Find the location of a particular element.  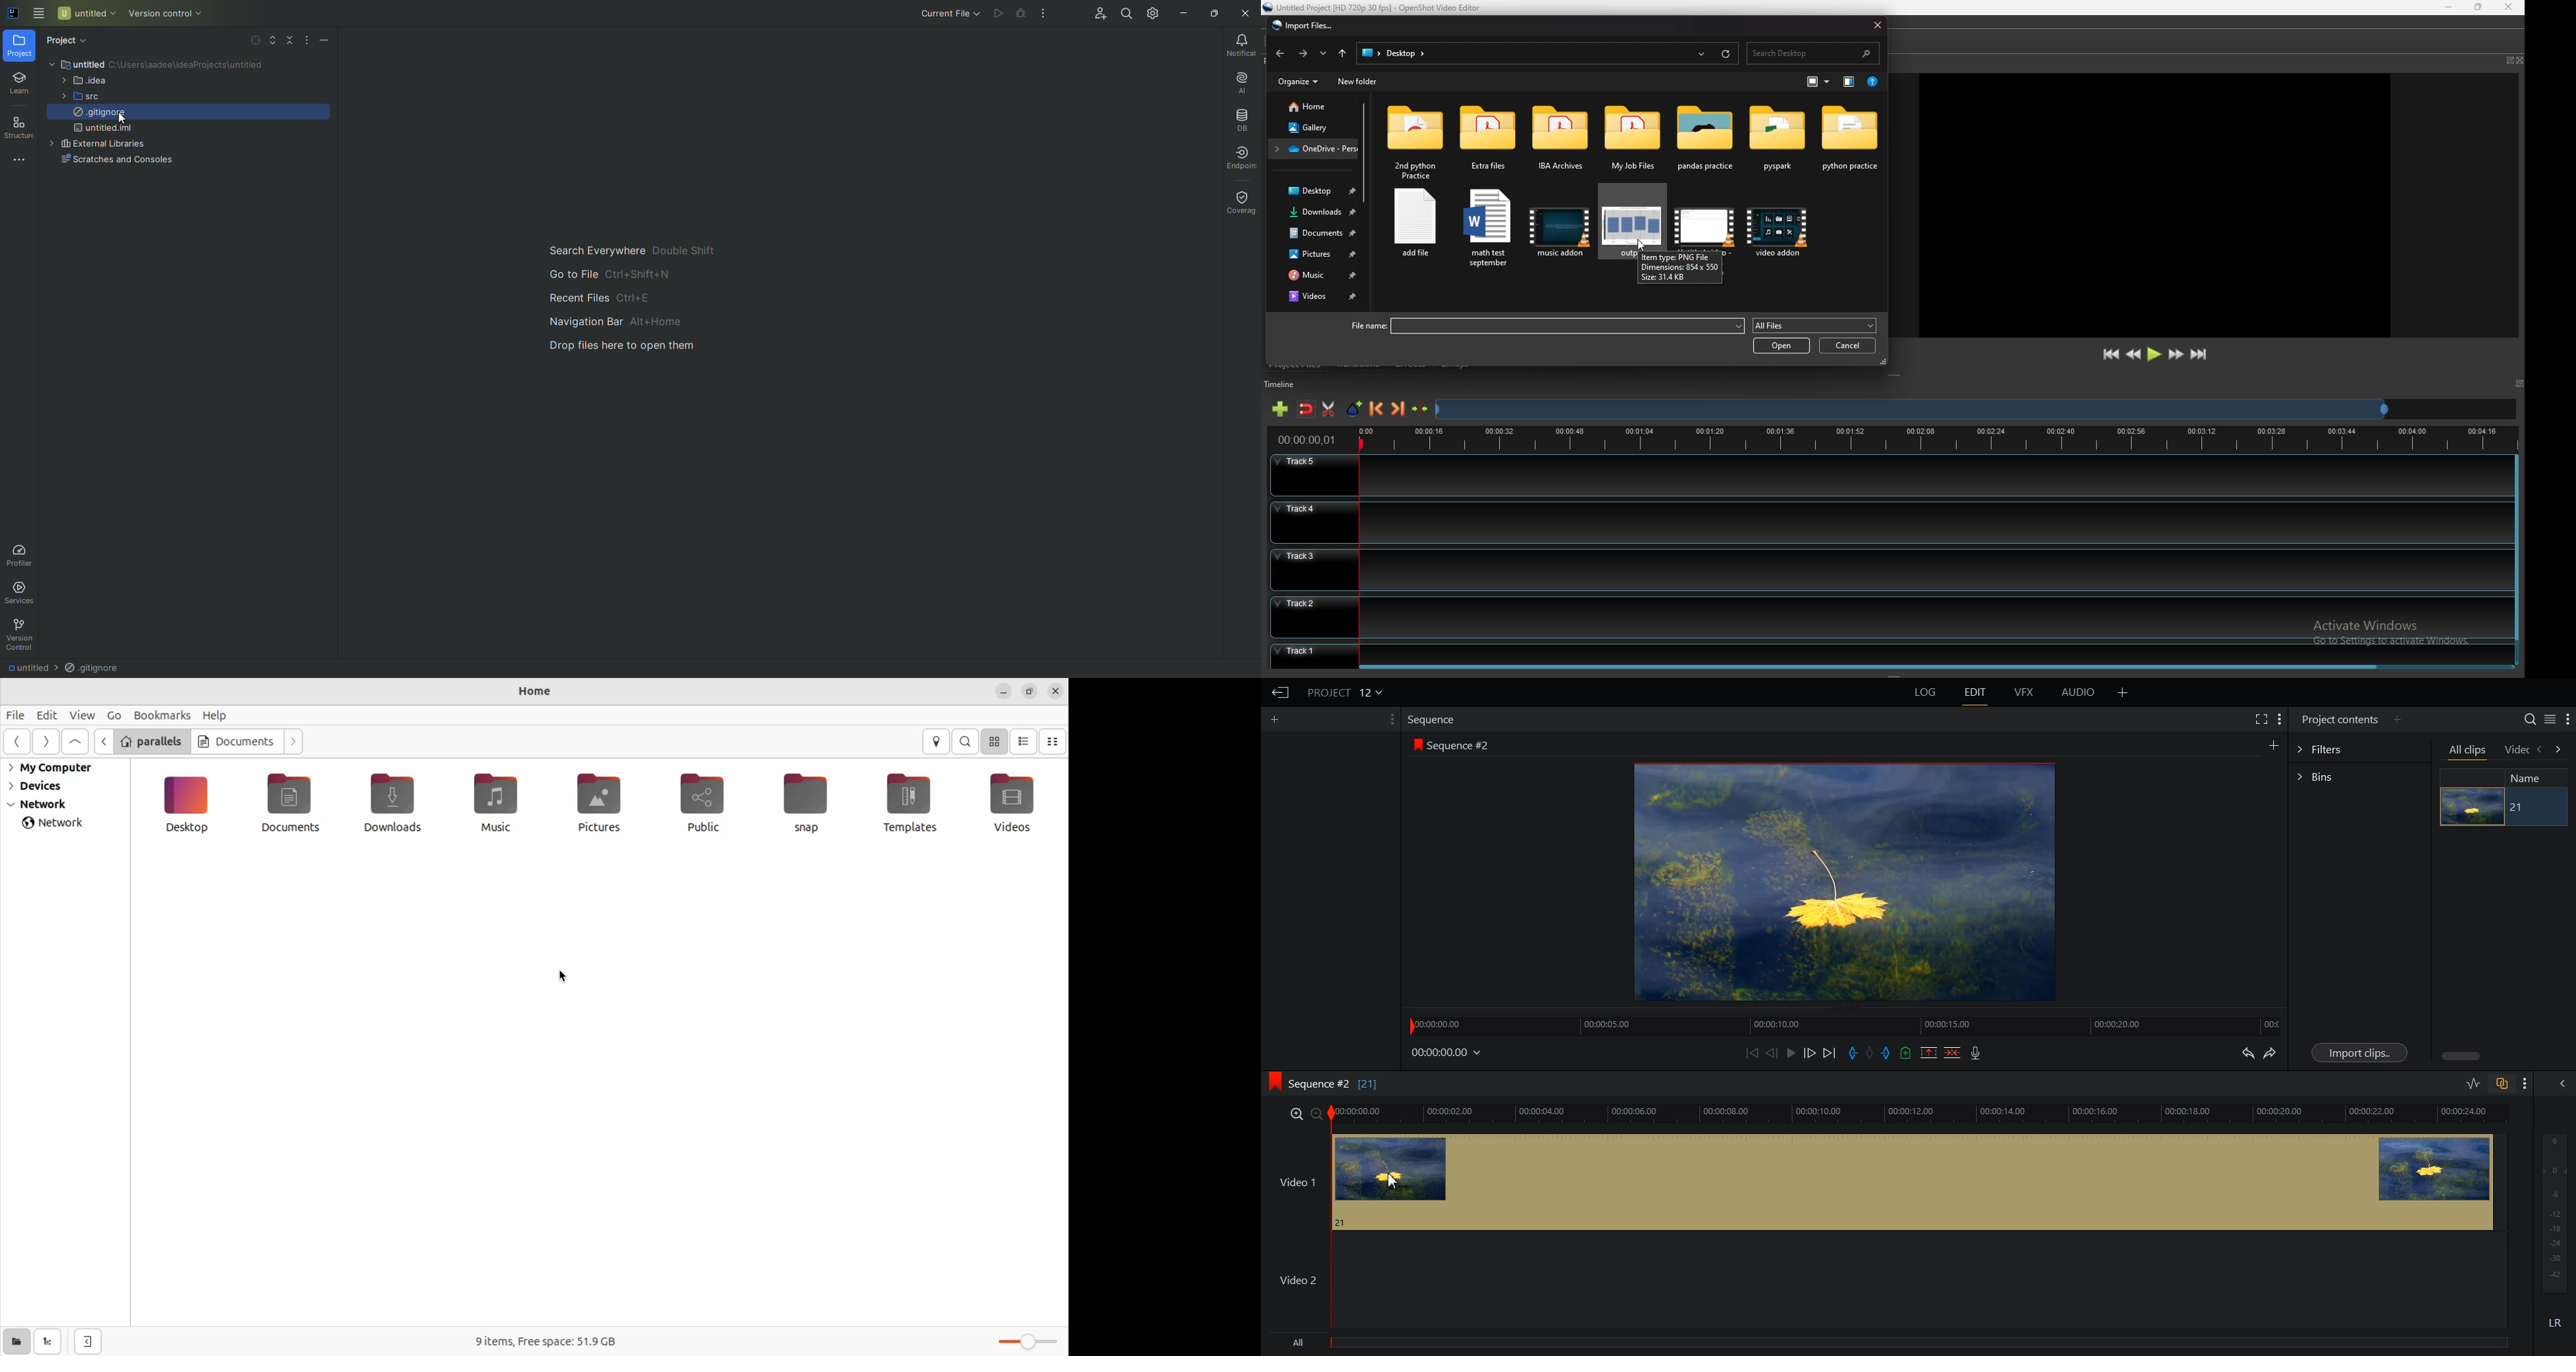

project files is located at coordinates (1296, 364).